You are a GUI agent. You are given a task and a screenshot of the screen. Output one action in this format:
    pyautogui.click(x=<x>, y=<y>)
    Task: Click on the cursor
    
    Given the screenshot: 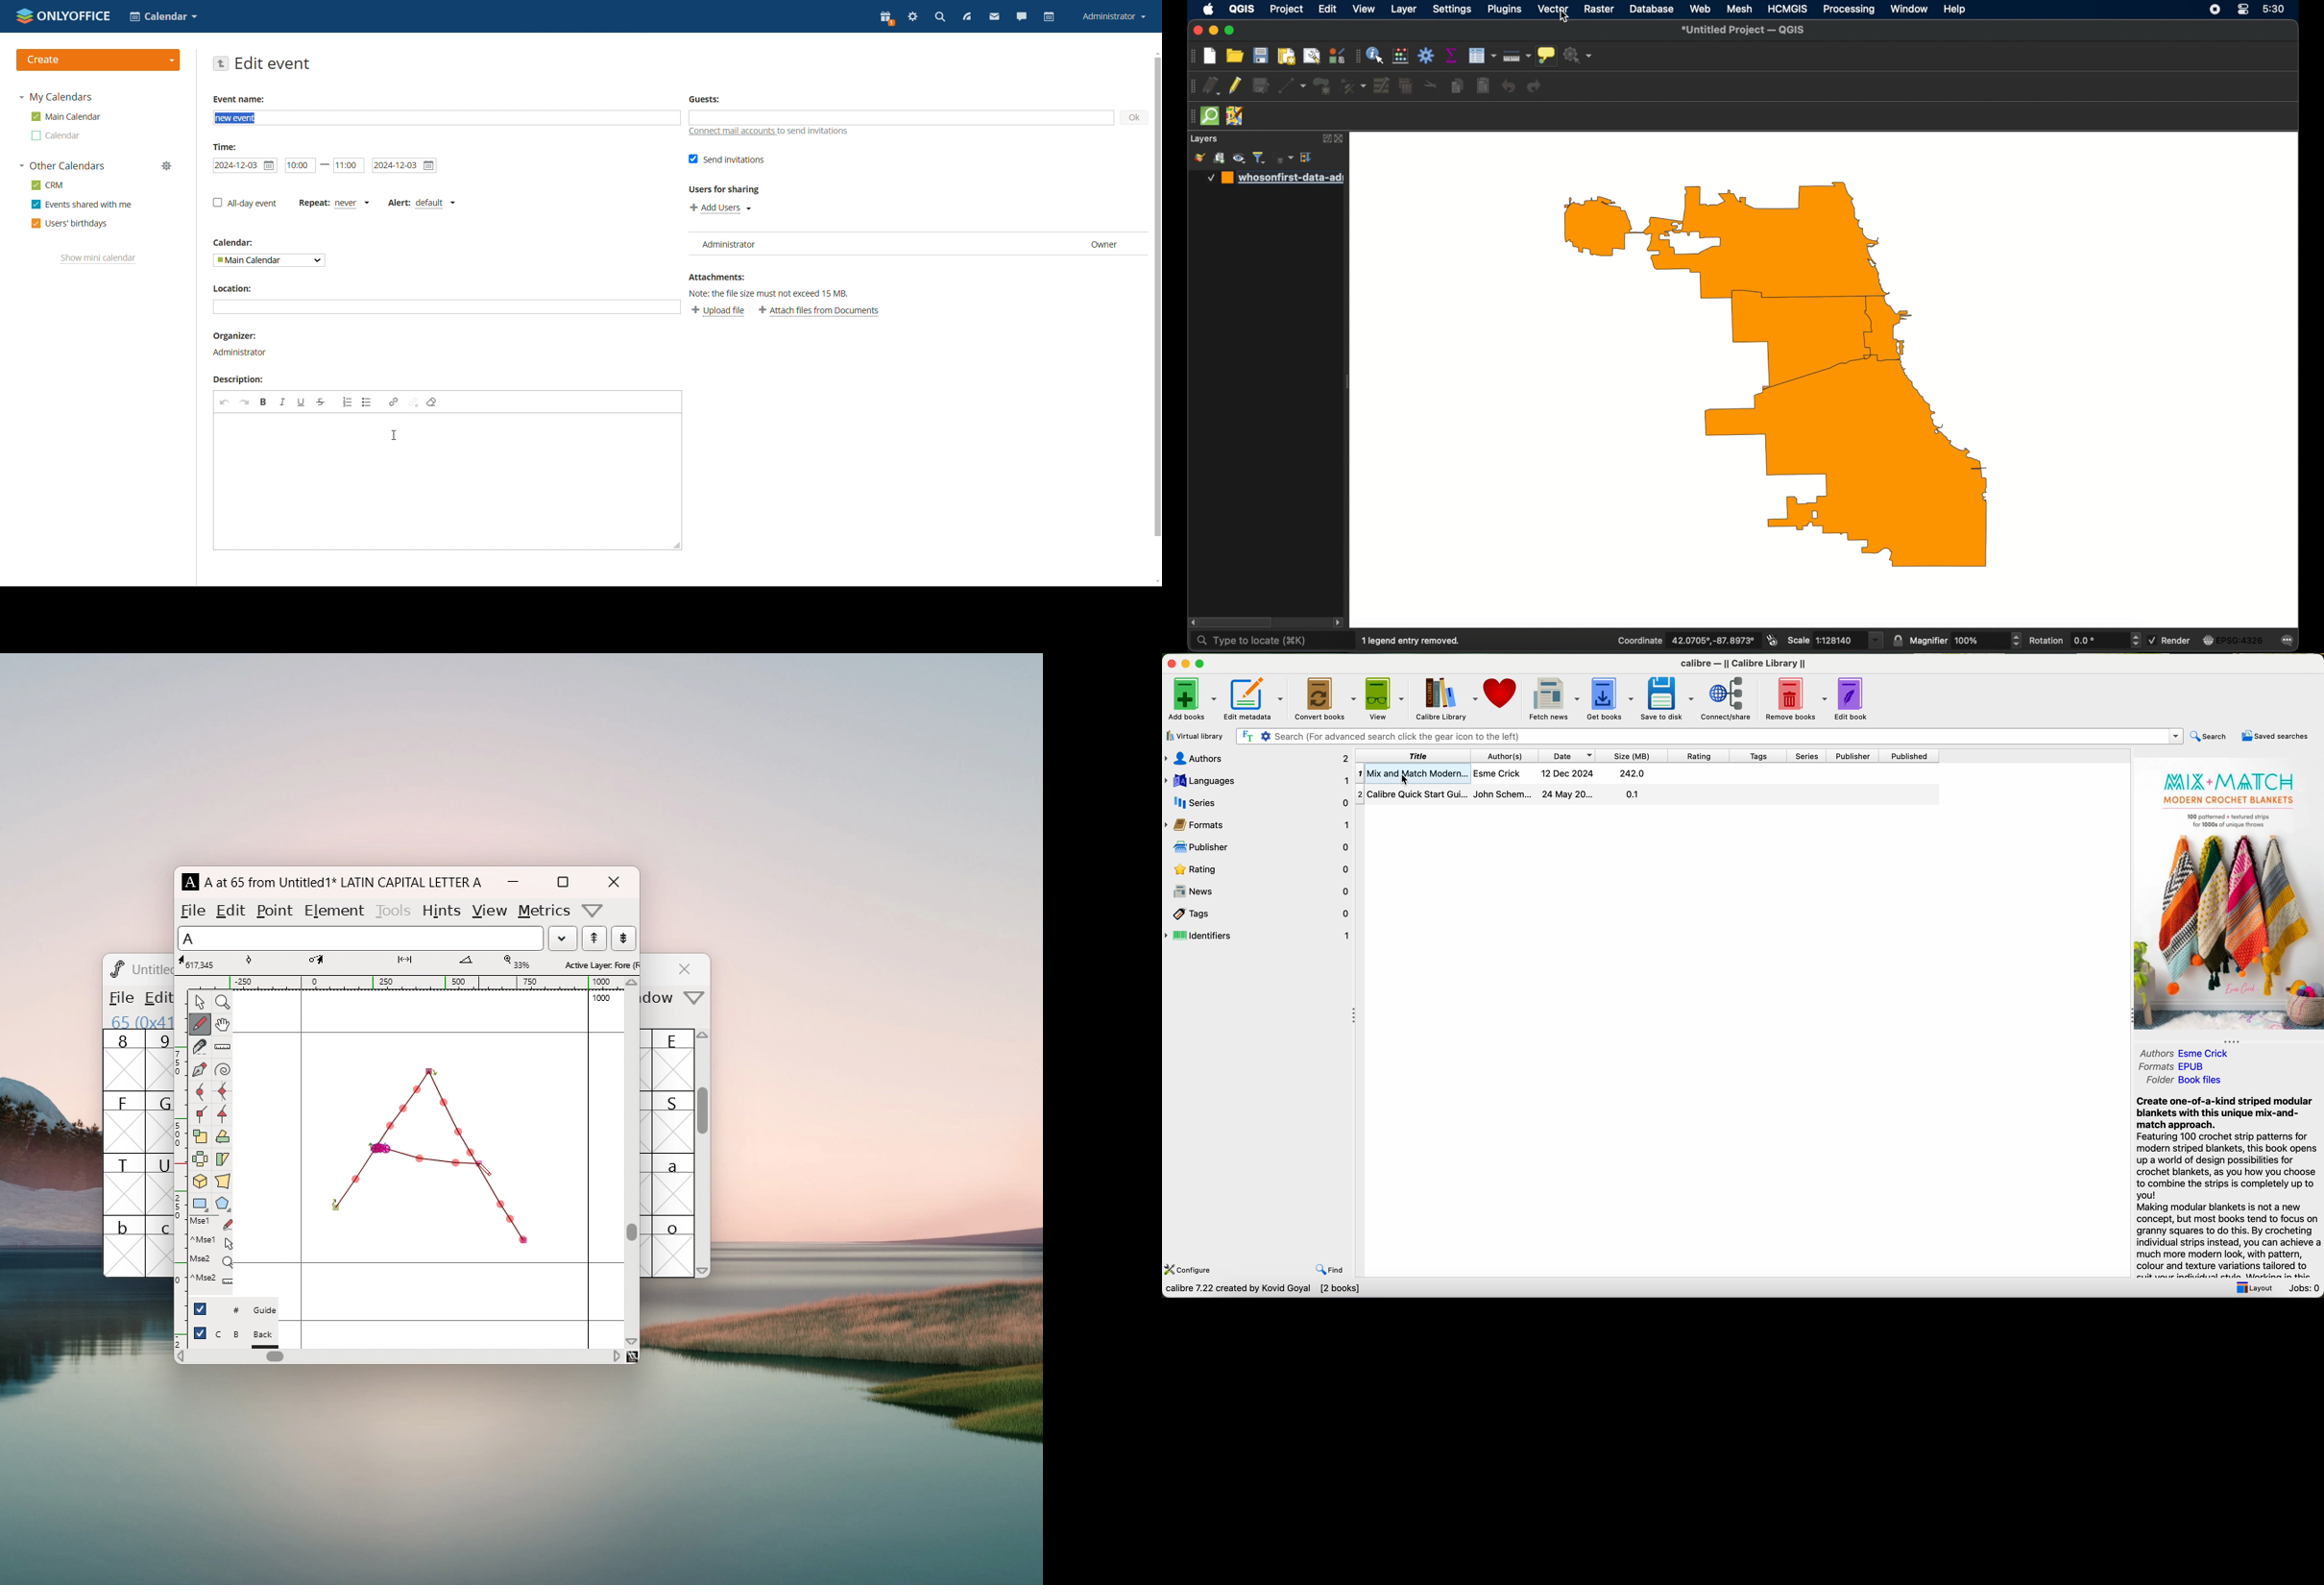 What is the action you would take?
    pyautogui.click(x=1408, y=782)
    